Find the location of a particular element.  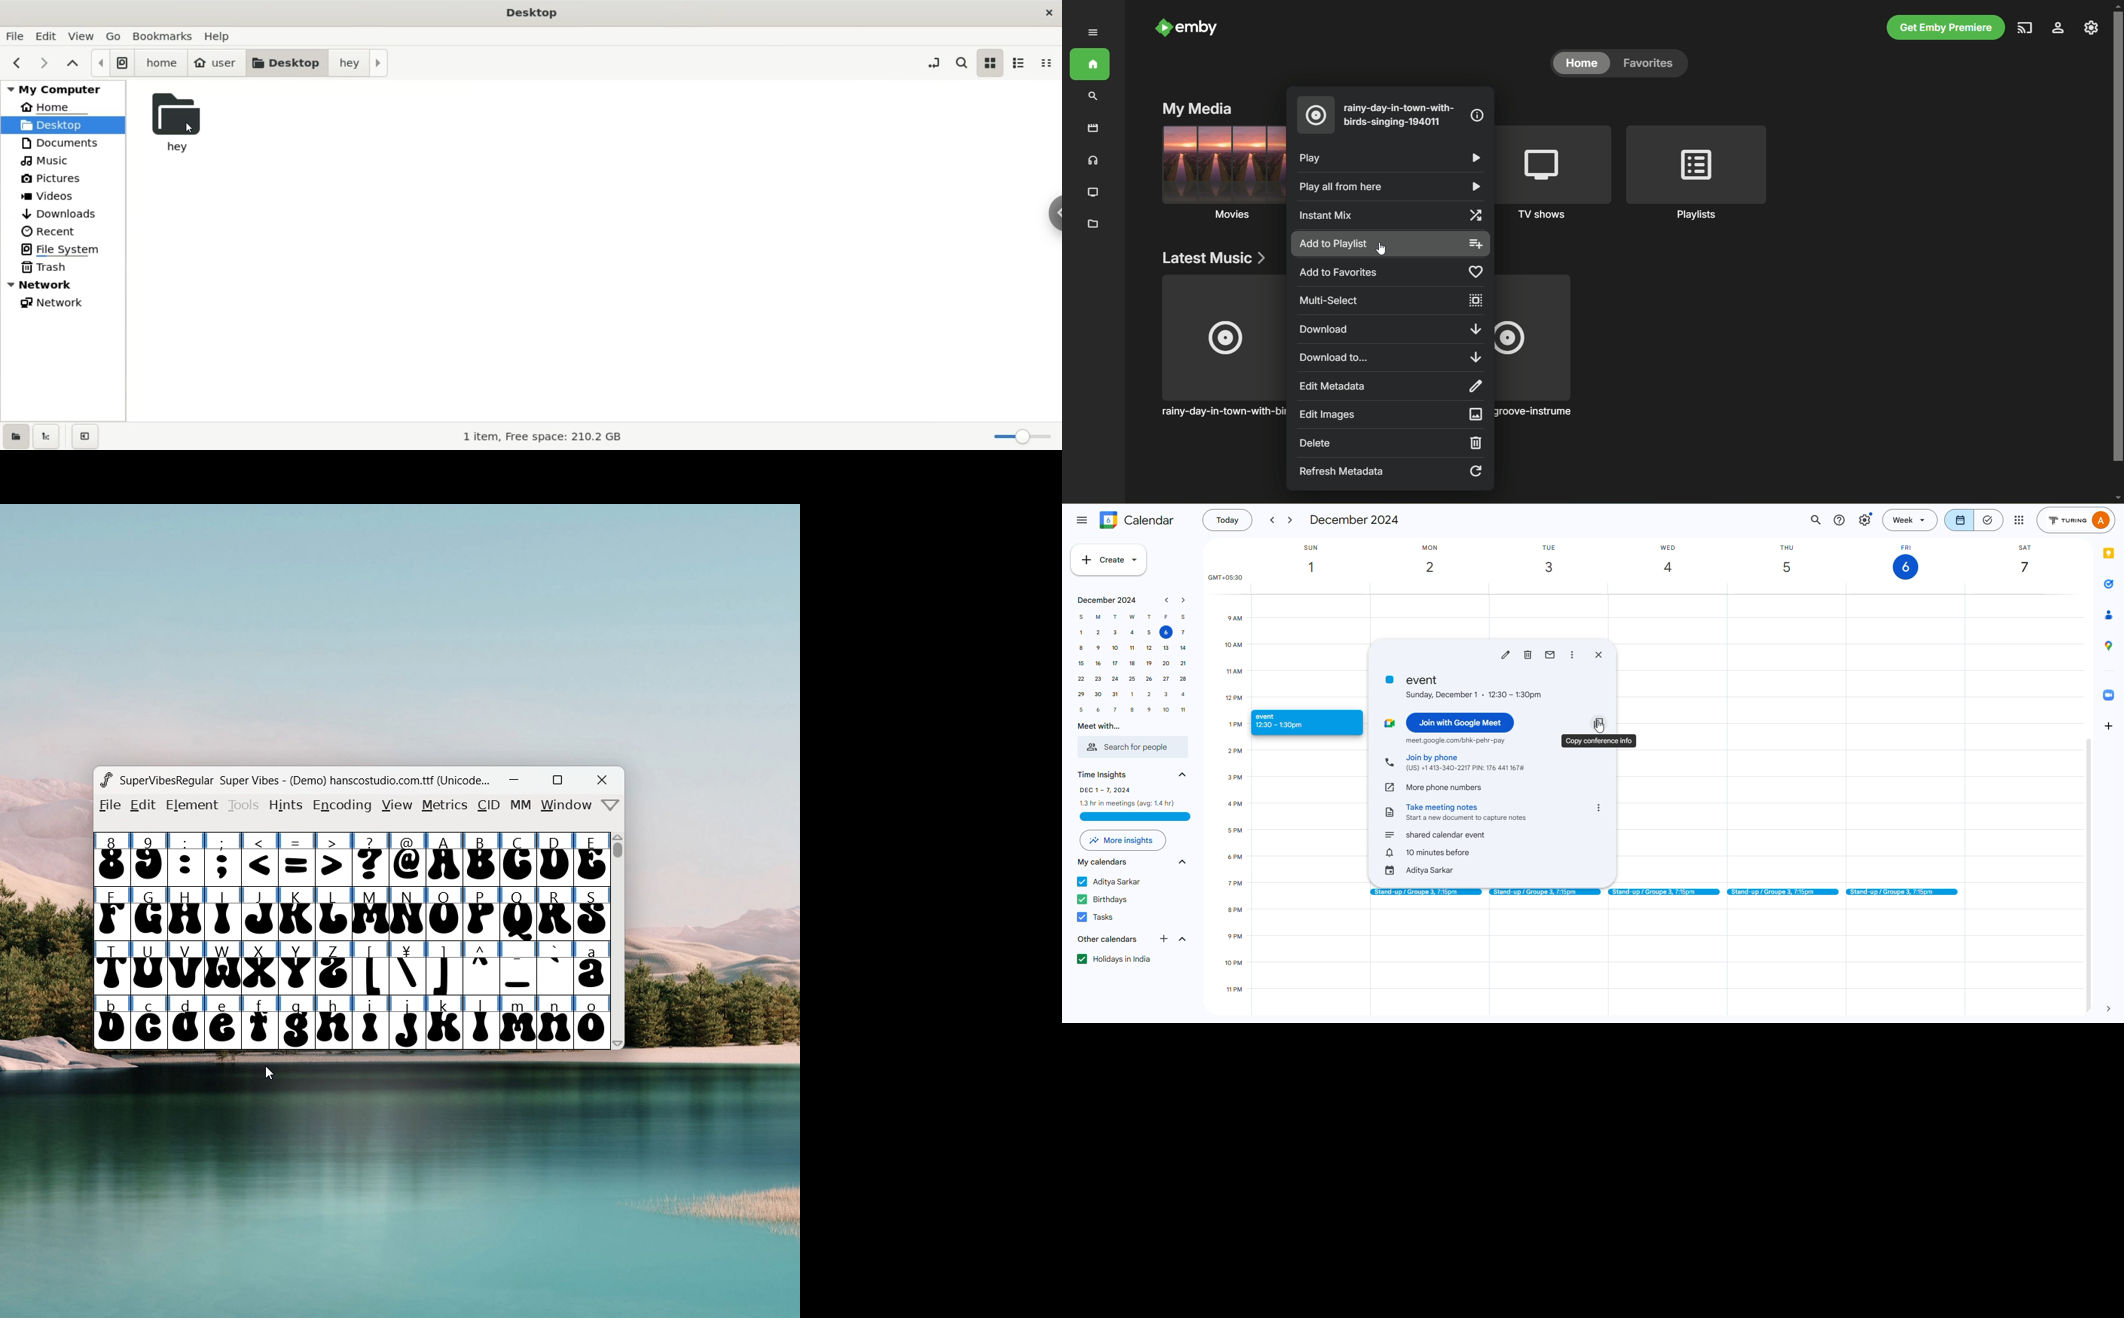

: is located at coordinates (187, 859).